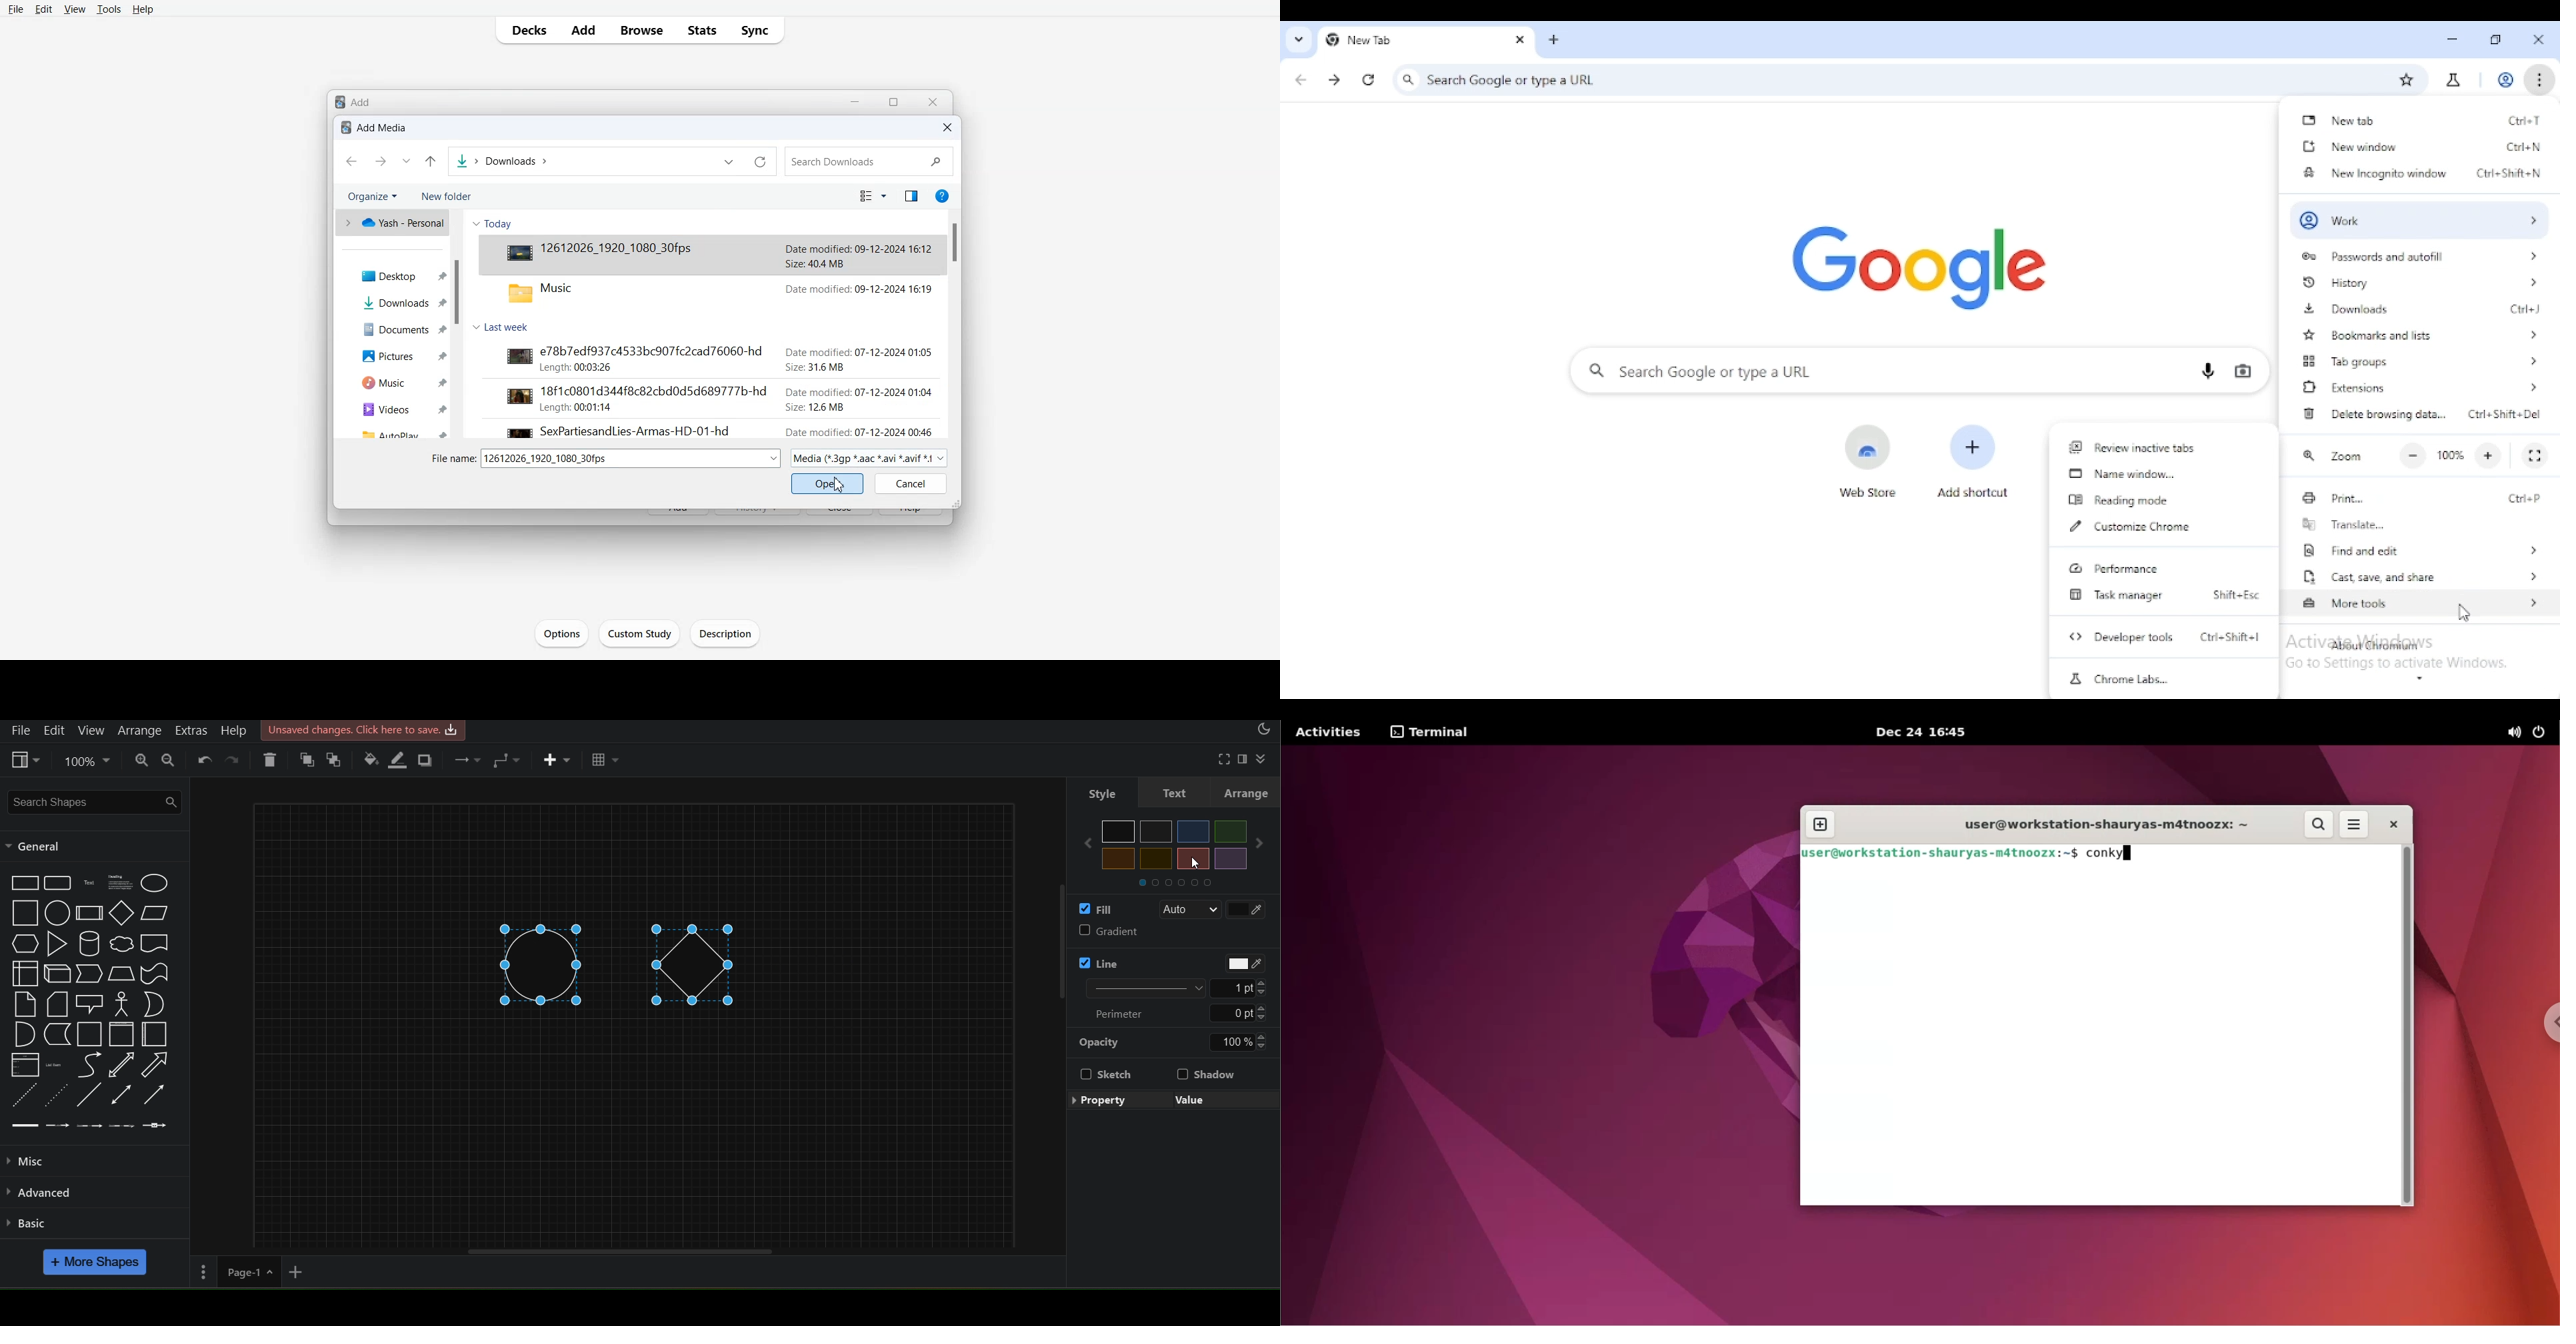 This screenshot has height=1344, width=2576. I want to click on video file, so click(627, 359).